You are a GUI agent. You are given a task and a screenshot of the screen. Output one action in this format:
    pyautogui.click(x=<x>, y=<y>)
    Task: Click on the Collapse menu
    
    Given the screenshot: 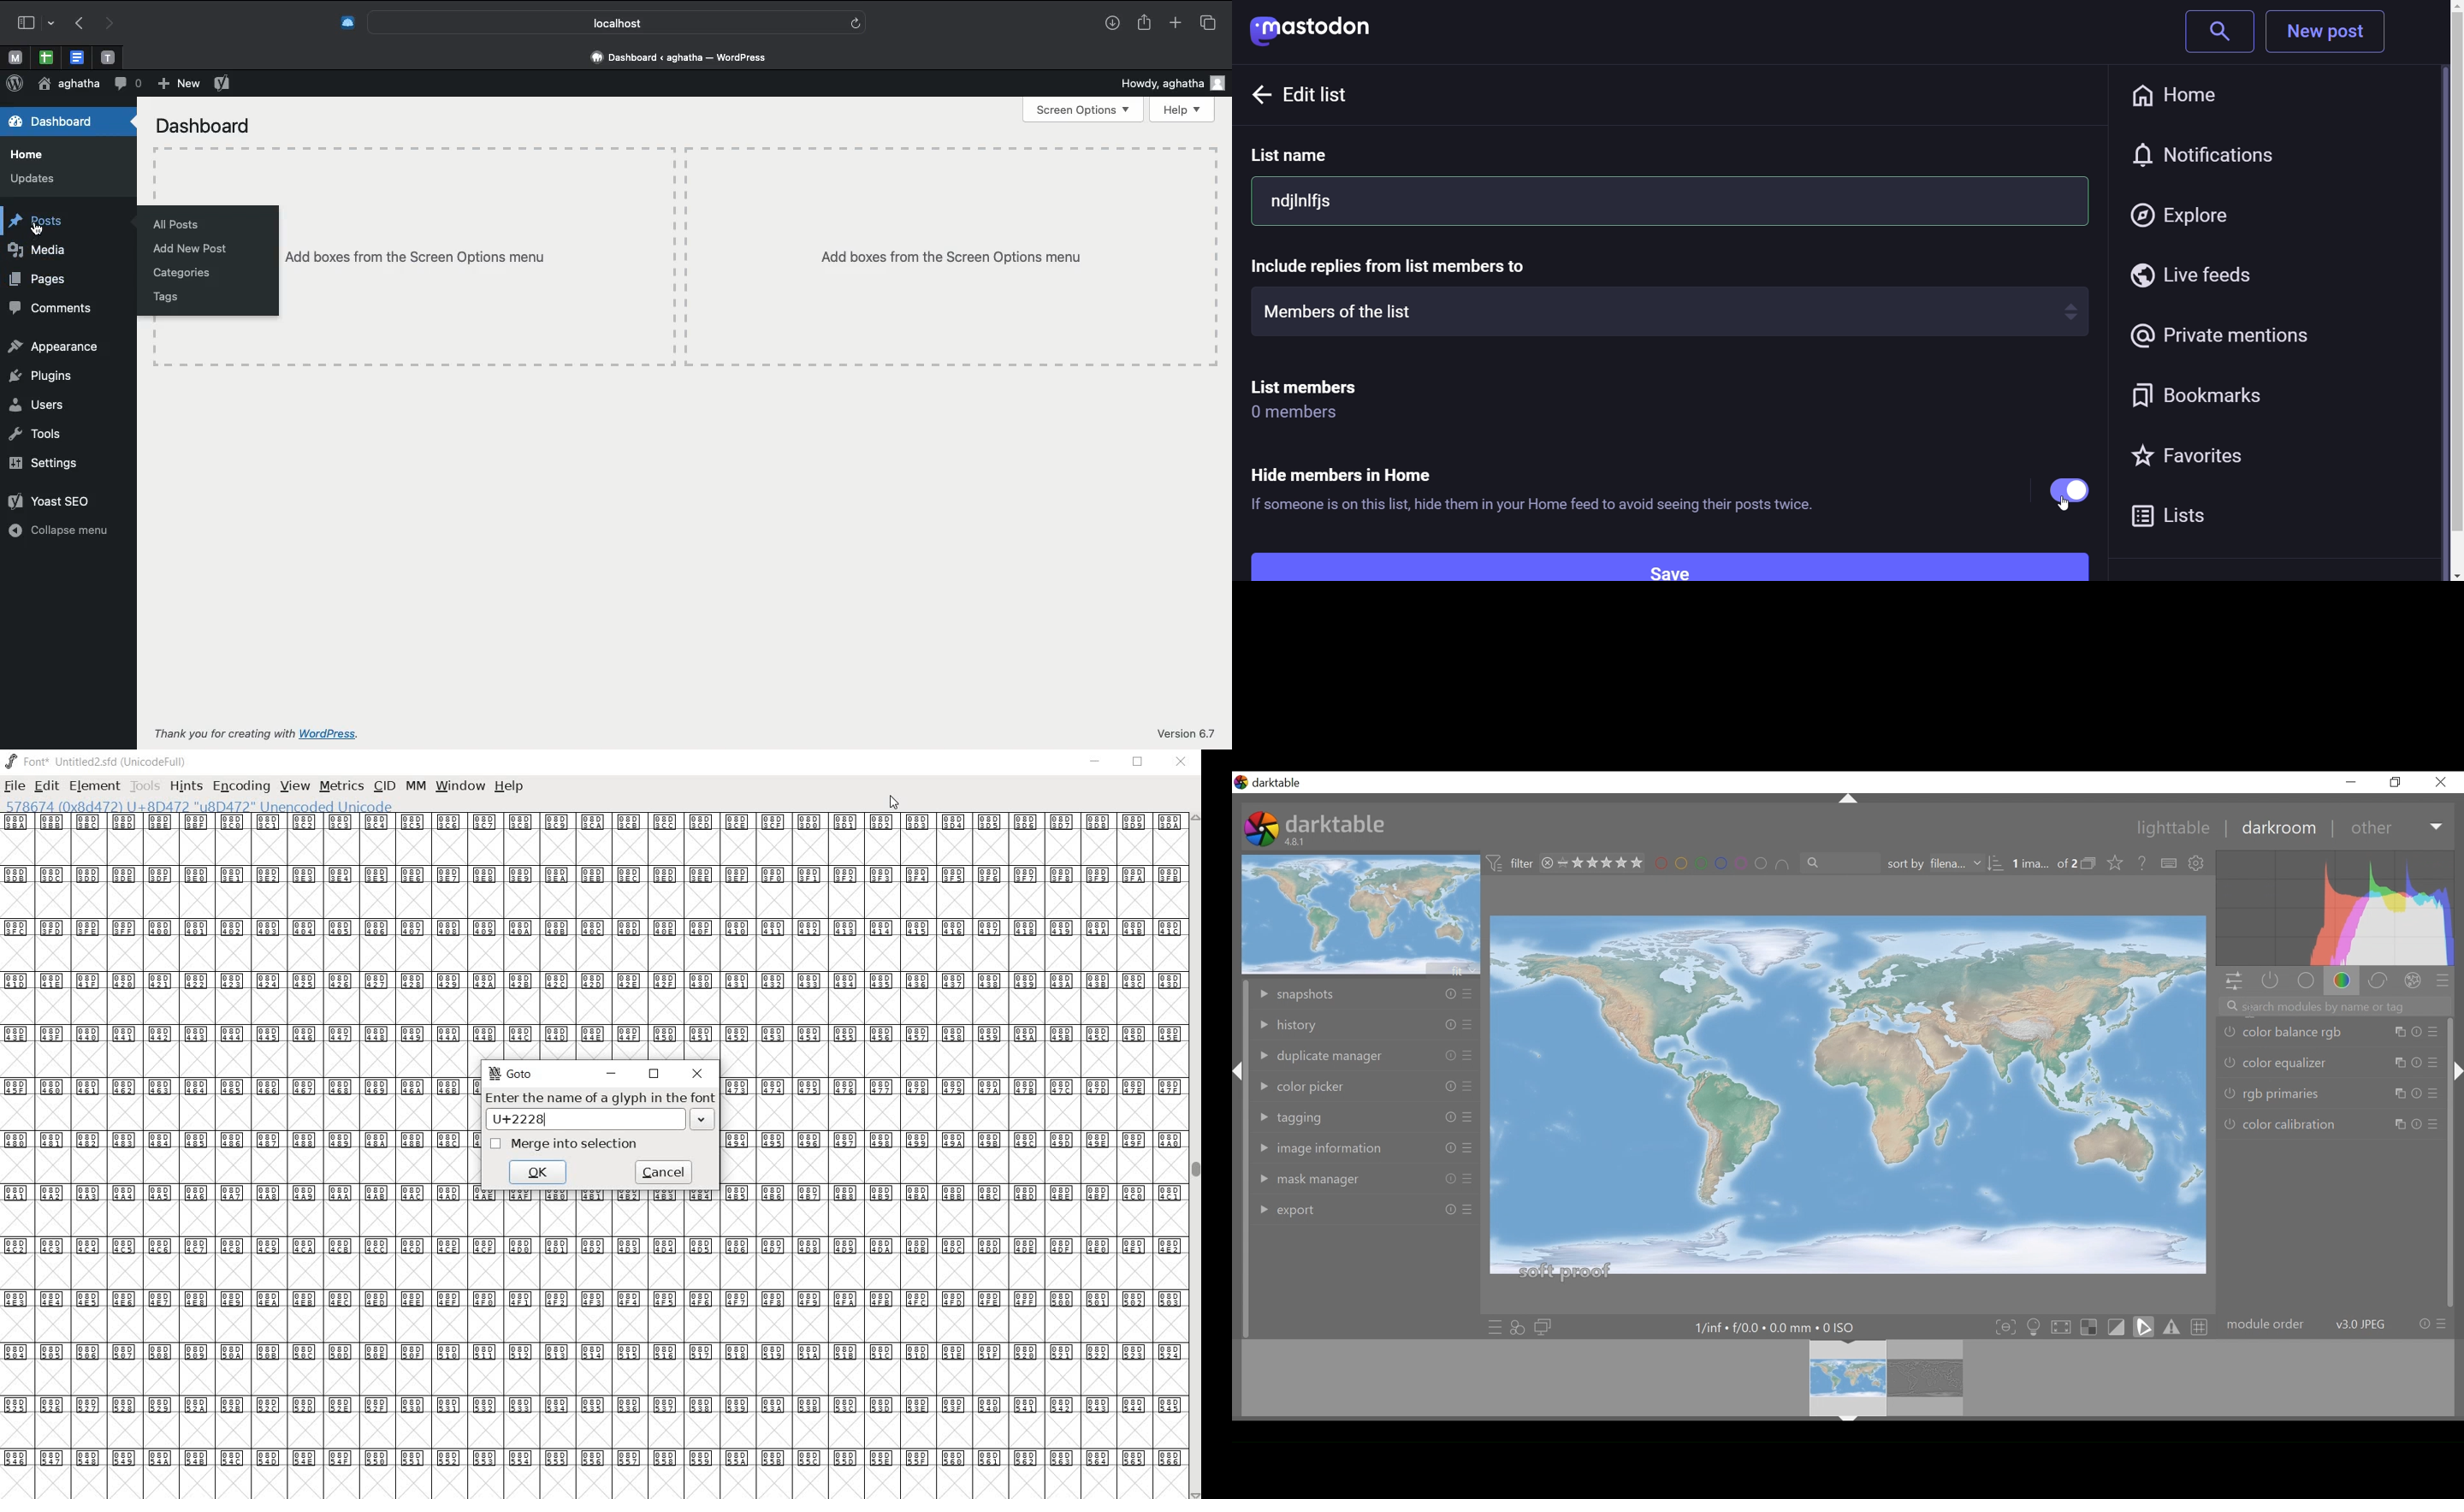 What is the action you would take?
    pyautogui.click(x=59, y=531)
    